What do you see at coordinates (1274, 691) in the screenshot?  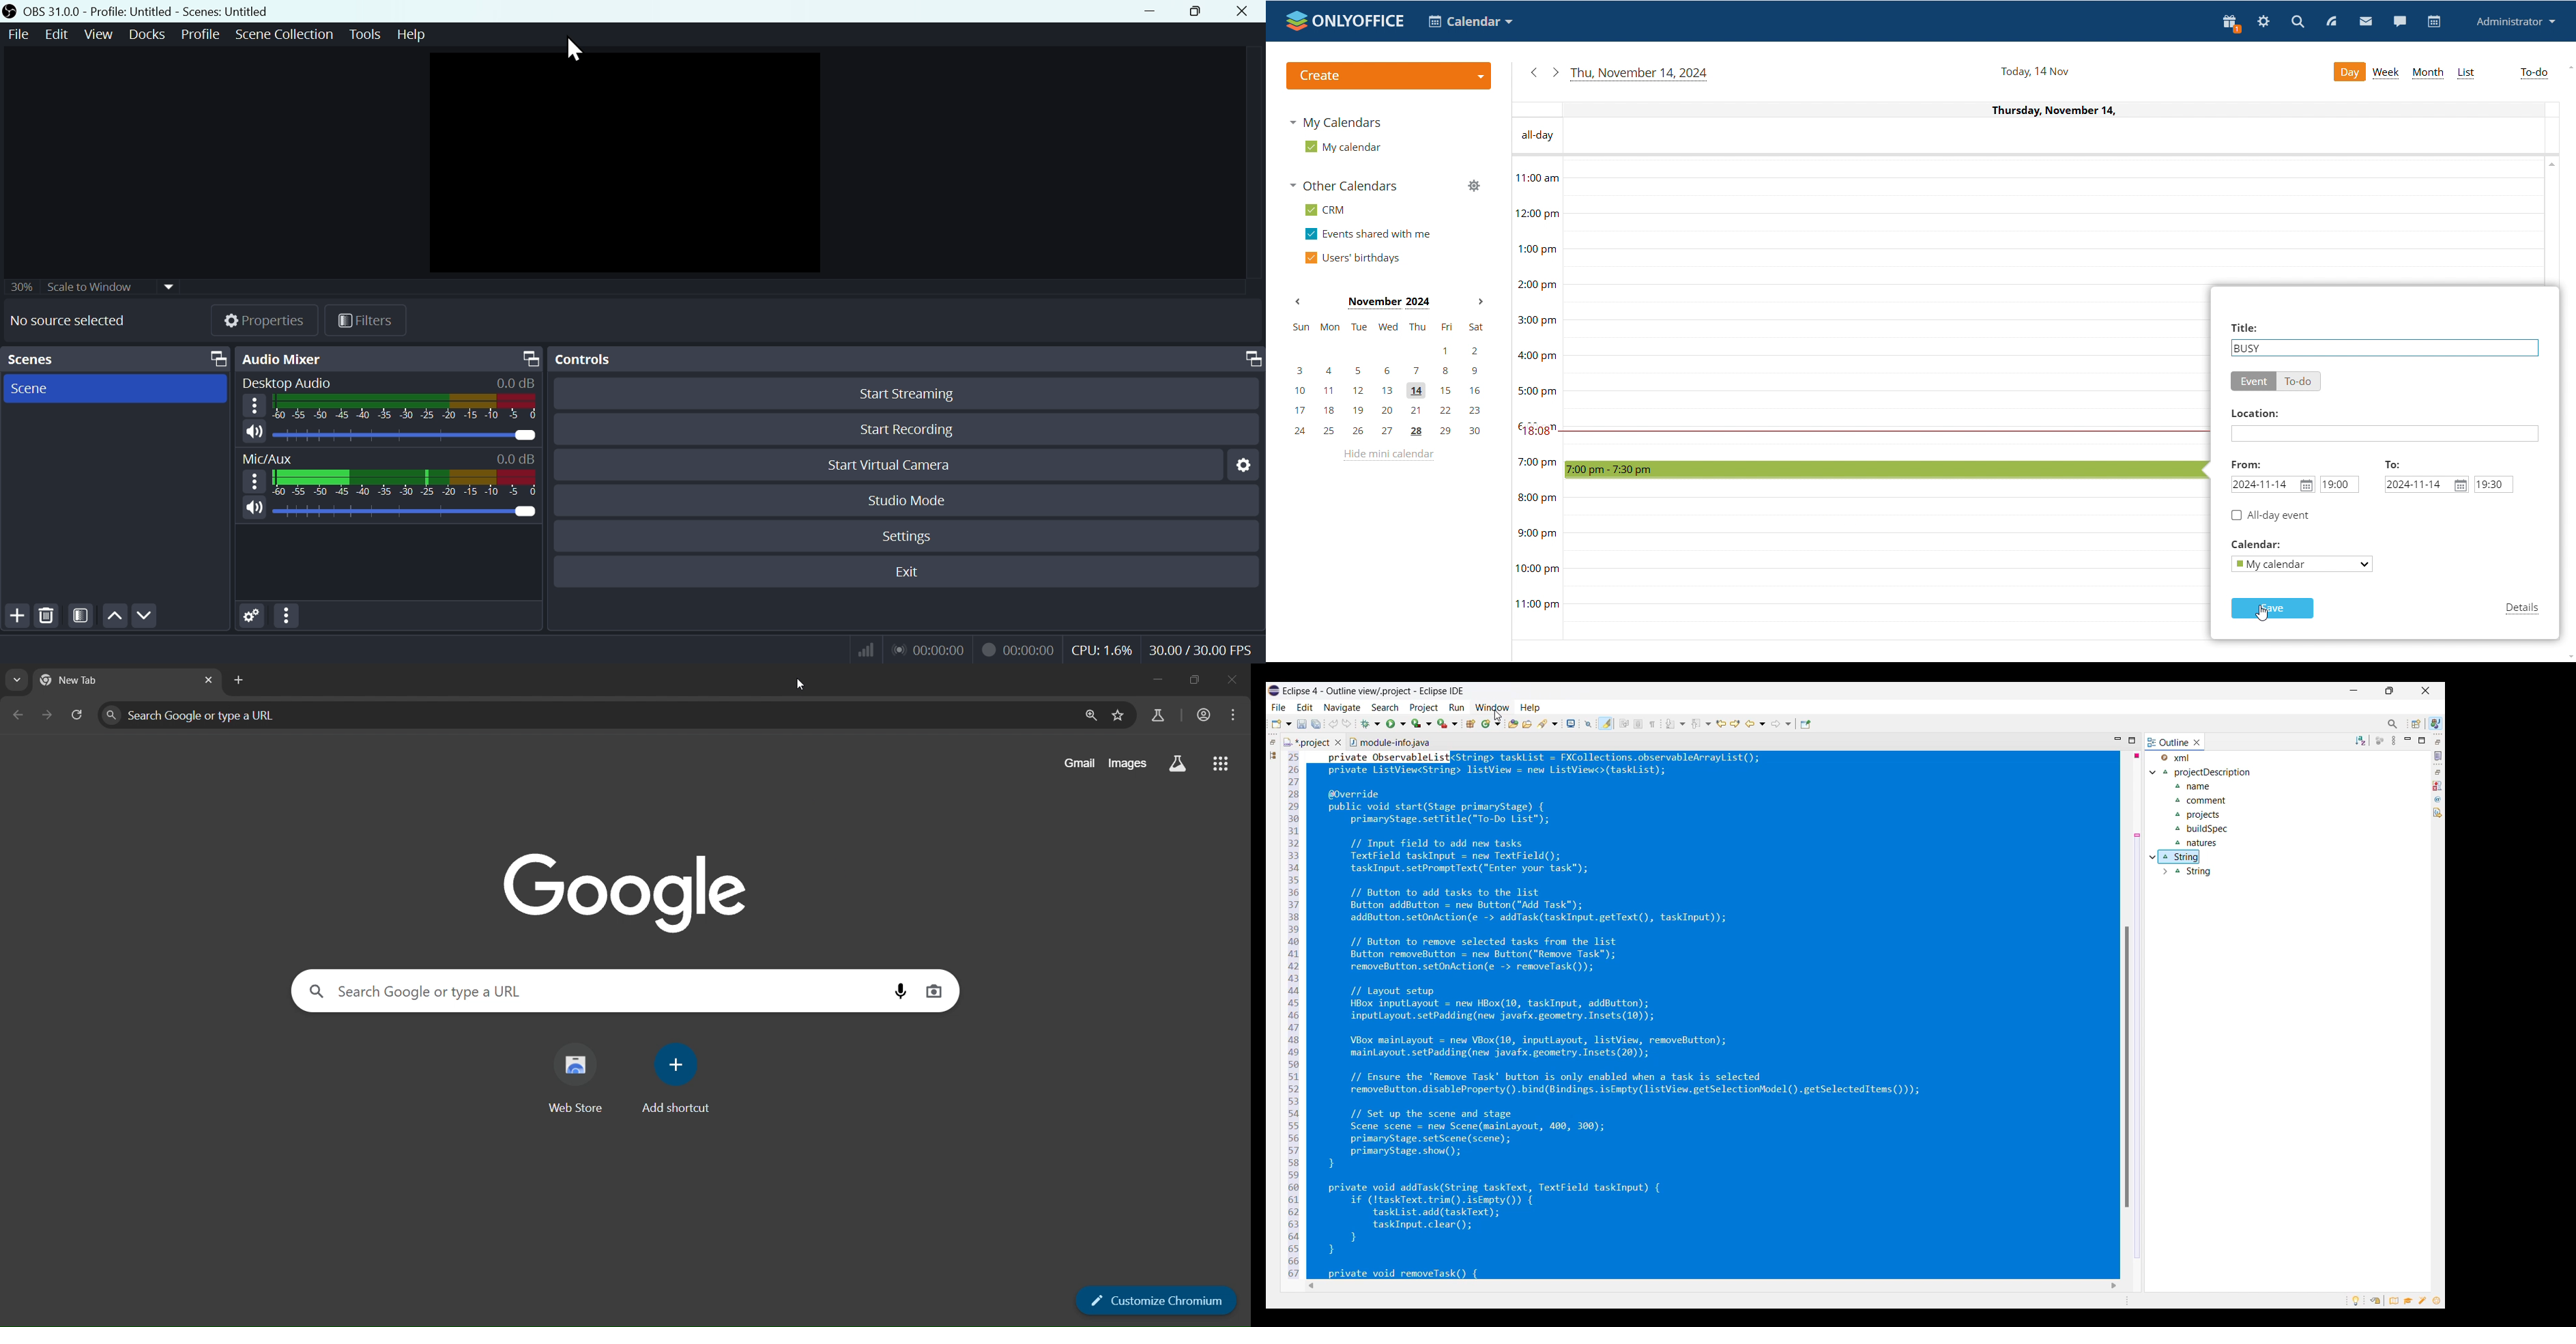 I see `Software logo` at bounding box center [1274, 691].